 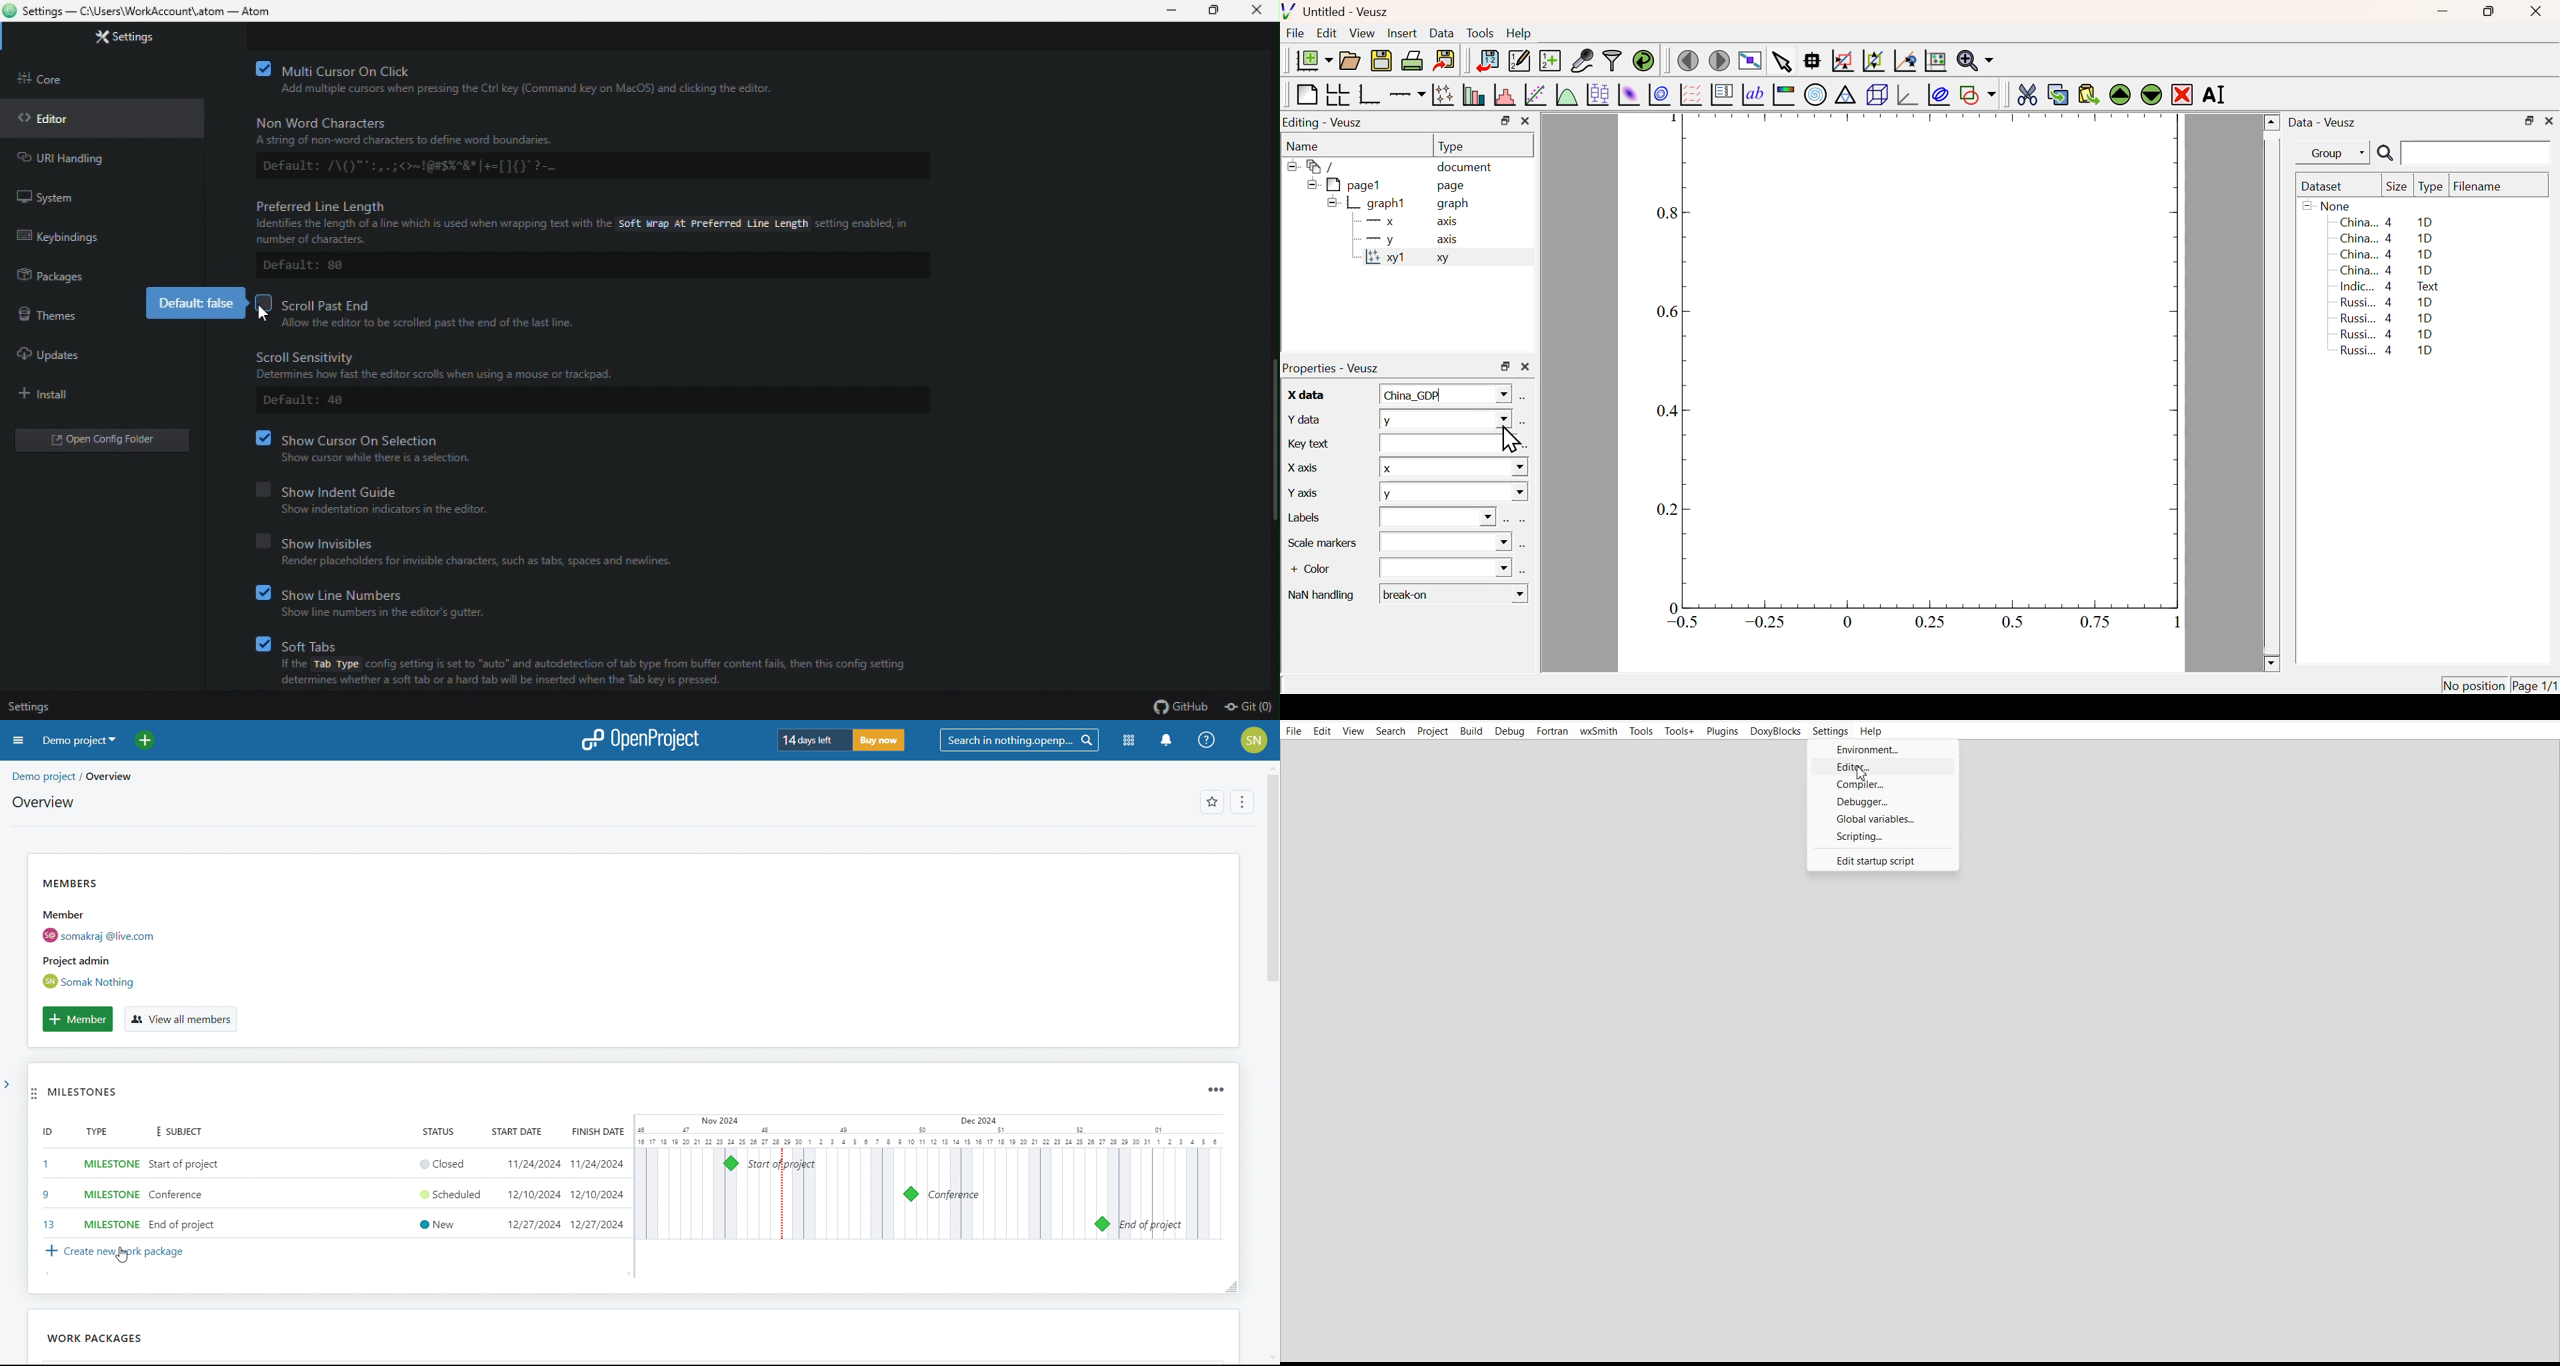 What do you see at coordinates (1445, 59) in the screenshot?
I see `Export to graphics format` at bounding box center [1445, 59].